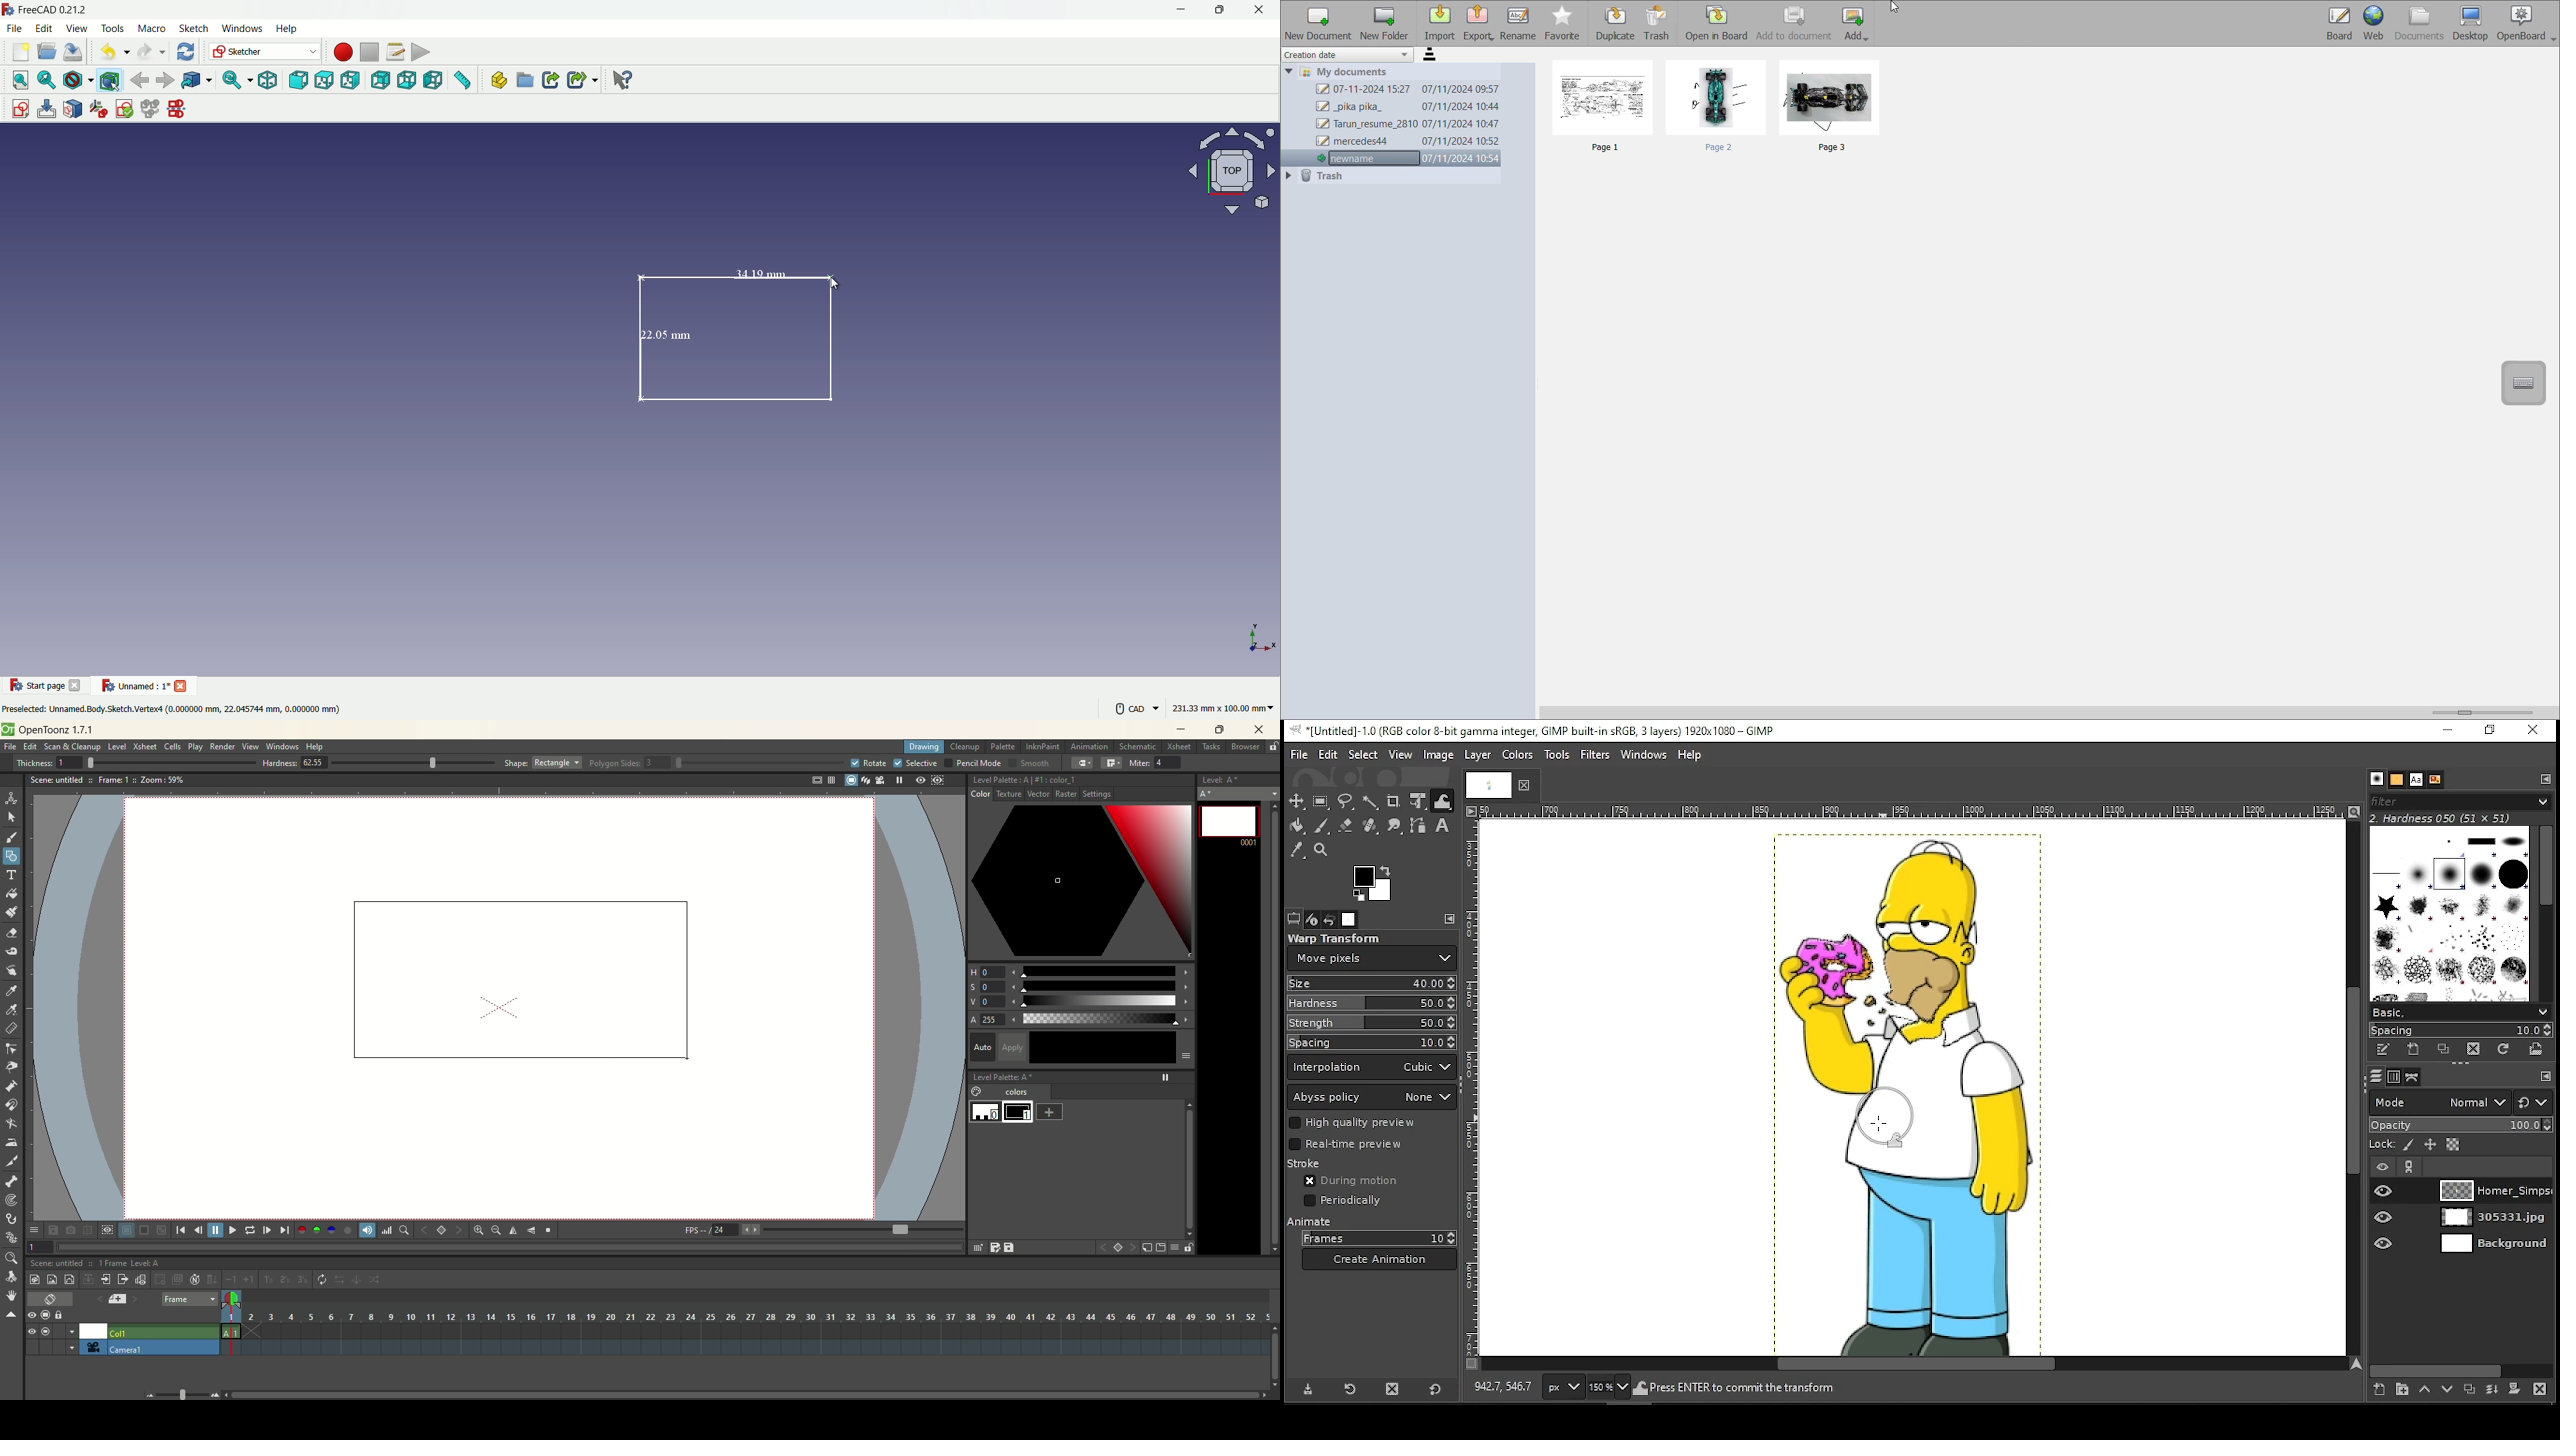  I want to click on layer visibility on/off, so click(2386, 1218).